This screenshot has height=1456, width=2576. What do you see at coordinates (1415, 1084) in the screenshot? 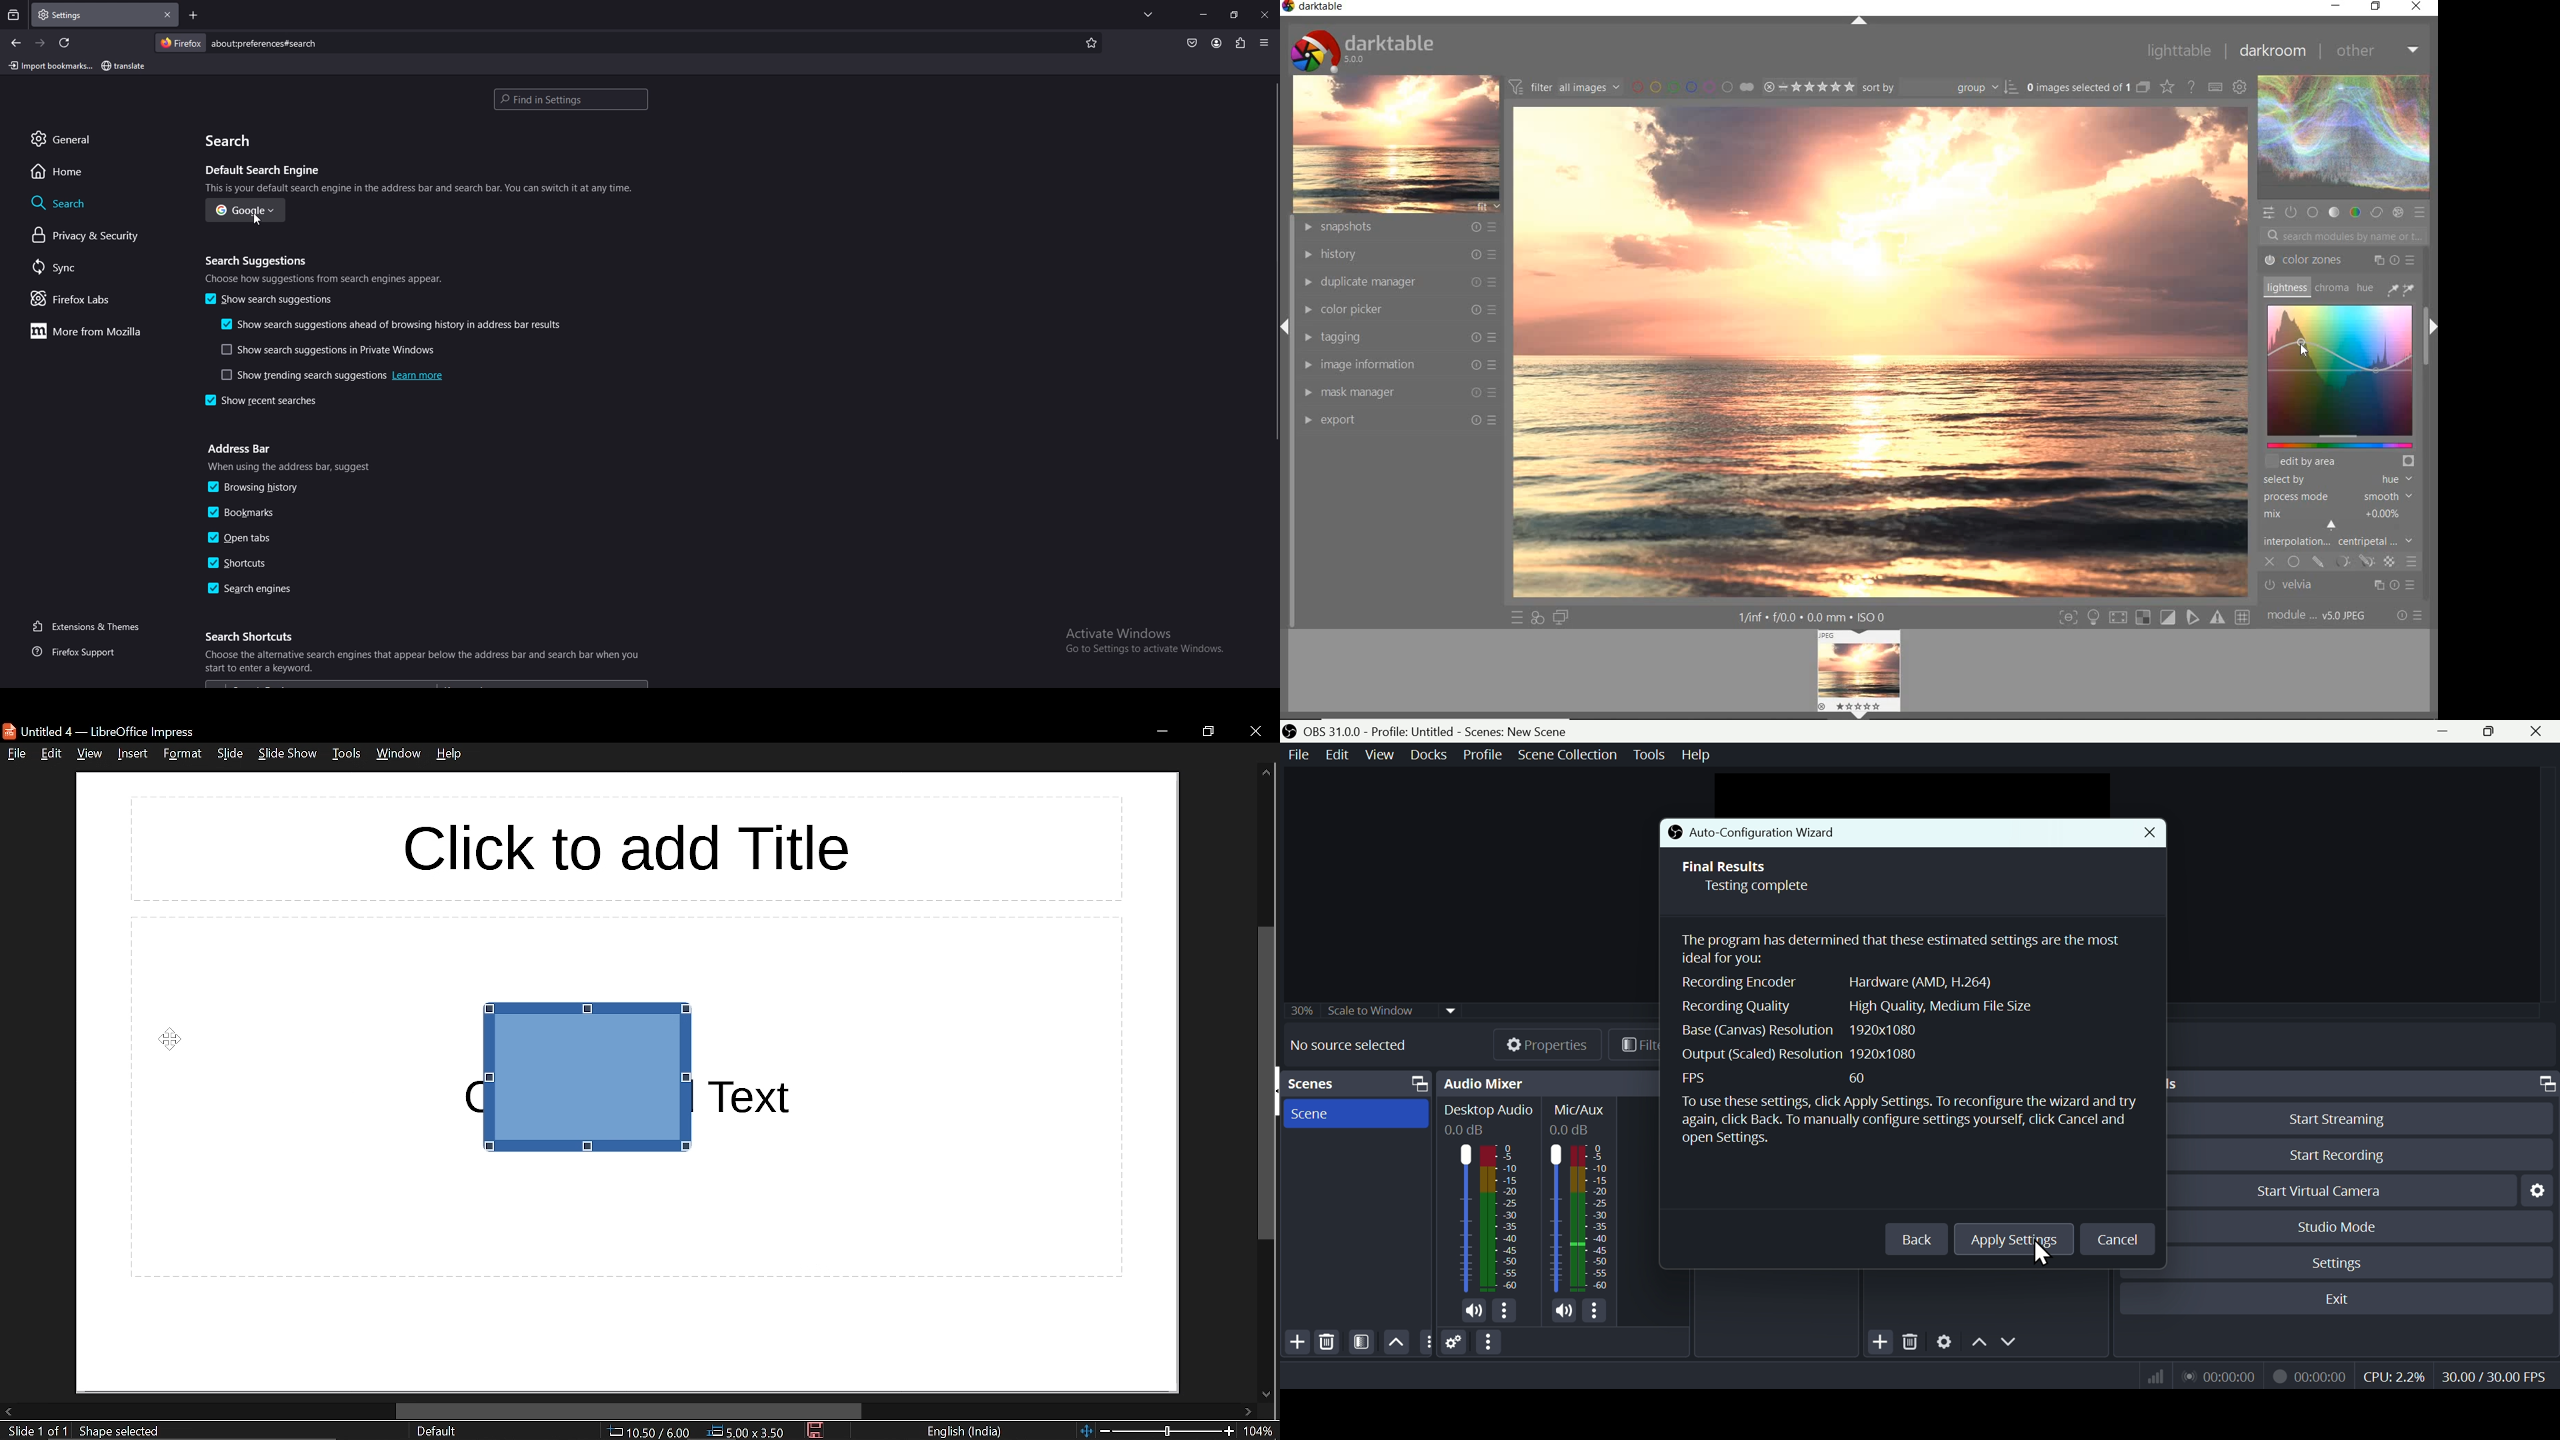
I see `screen resize` at bounding box center [1415, 1084].